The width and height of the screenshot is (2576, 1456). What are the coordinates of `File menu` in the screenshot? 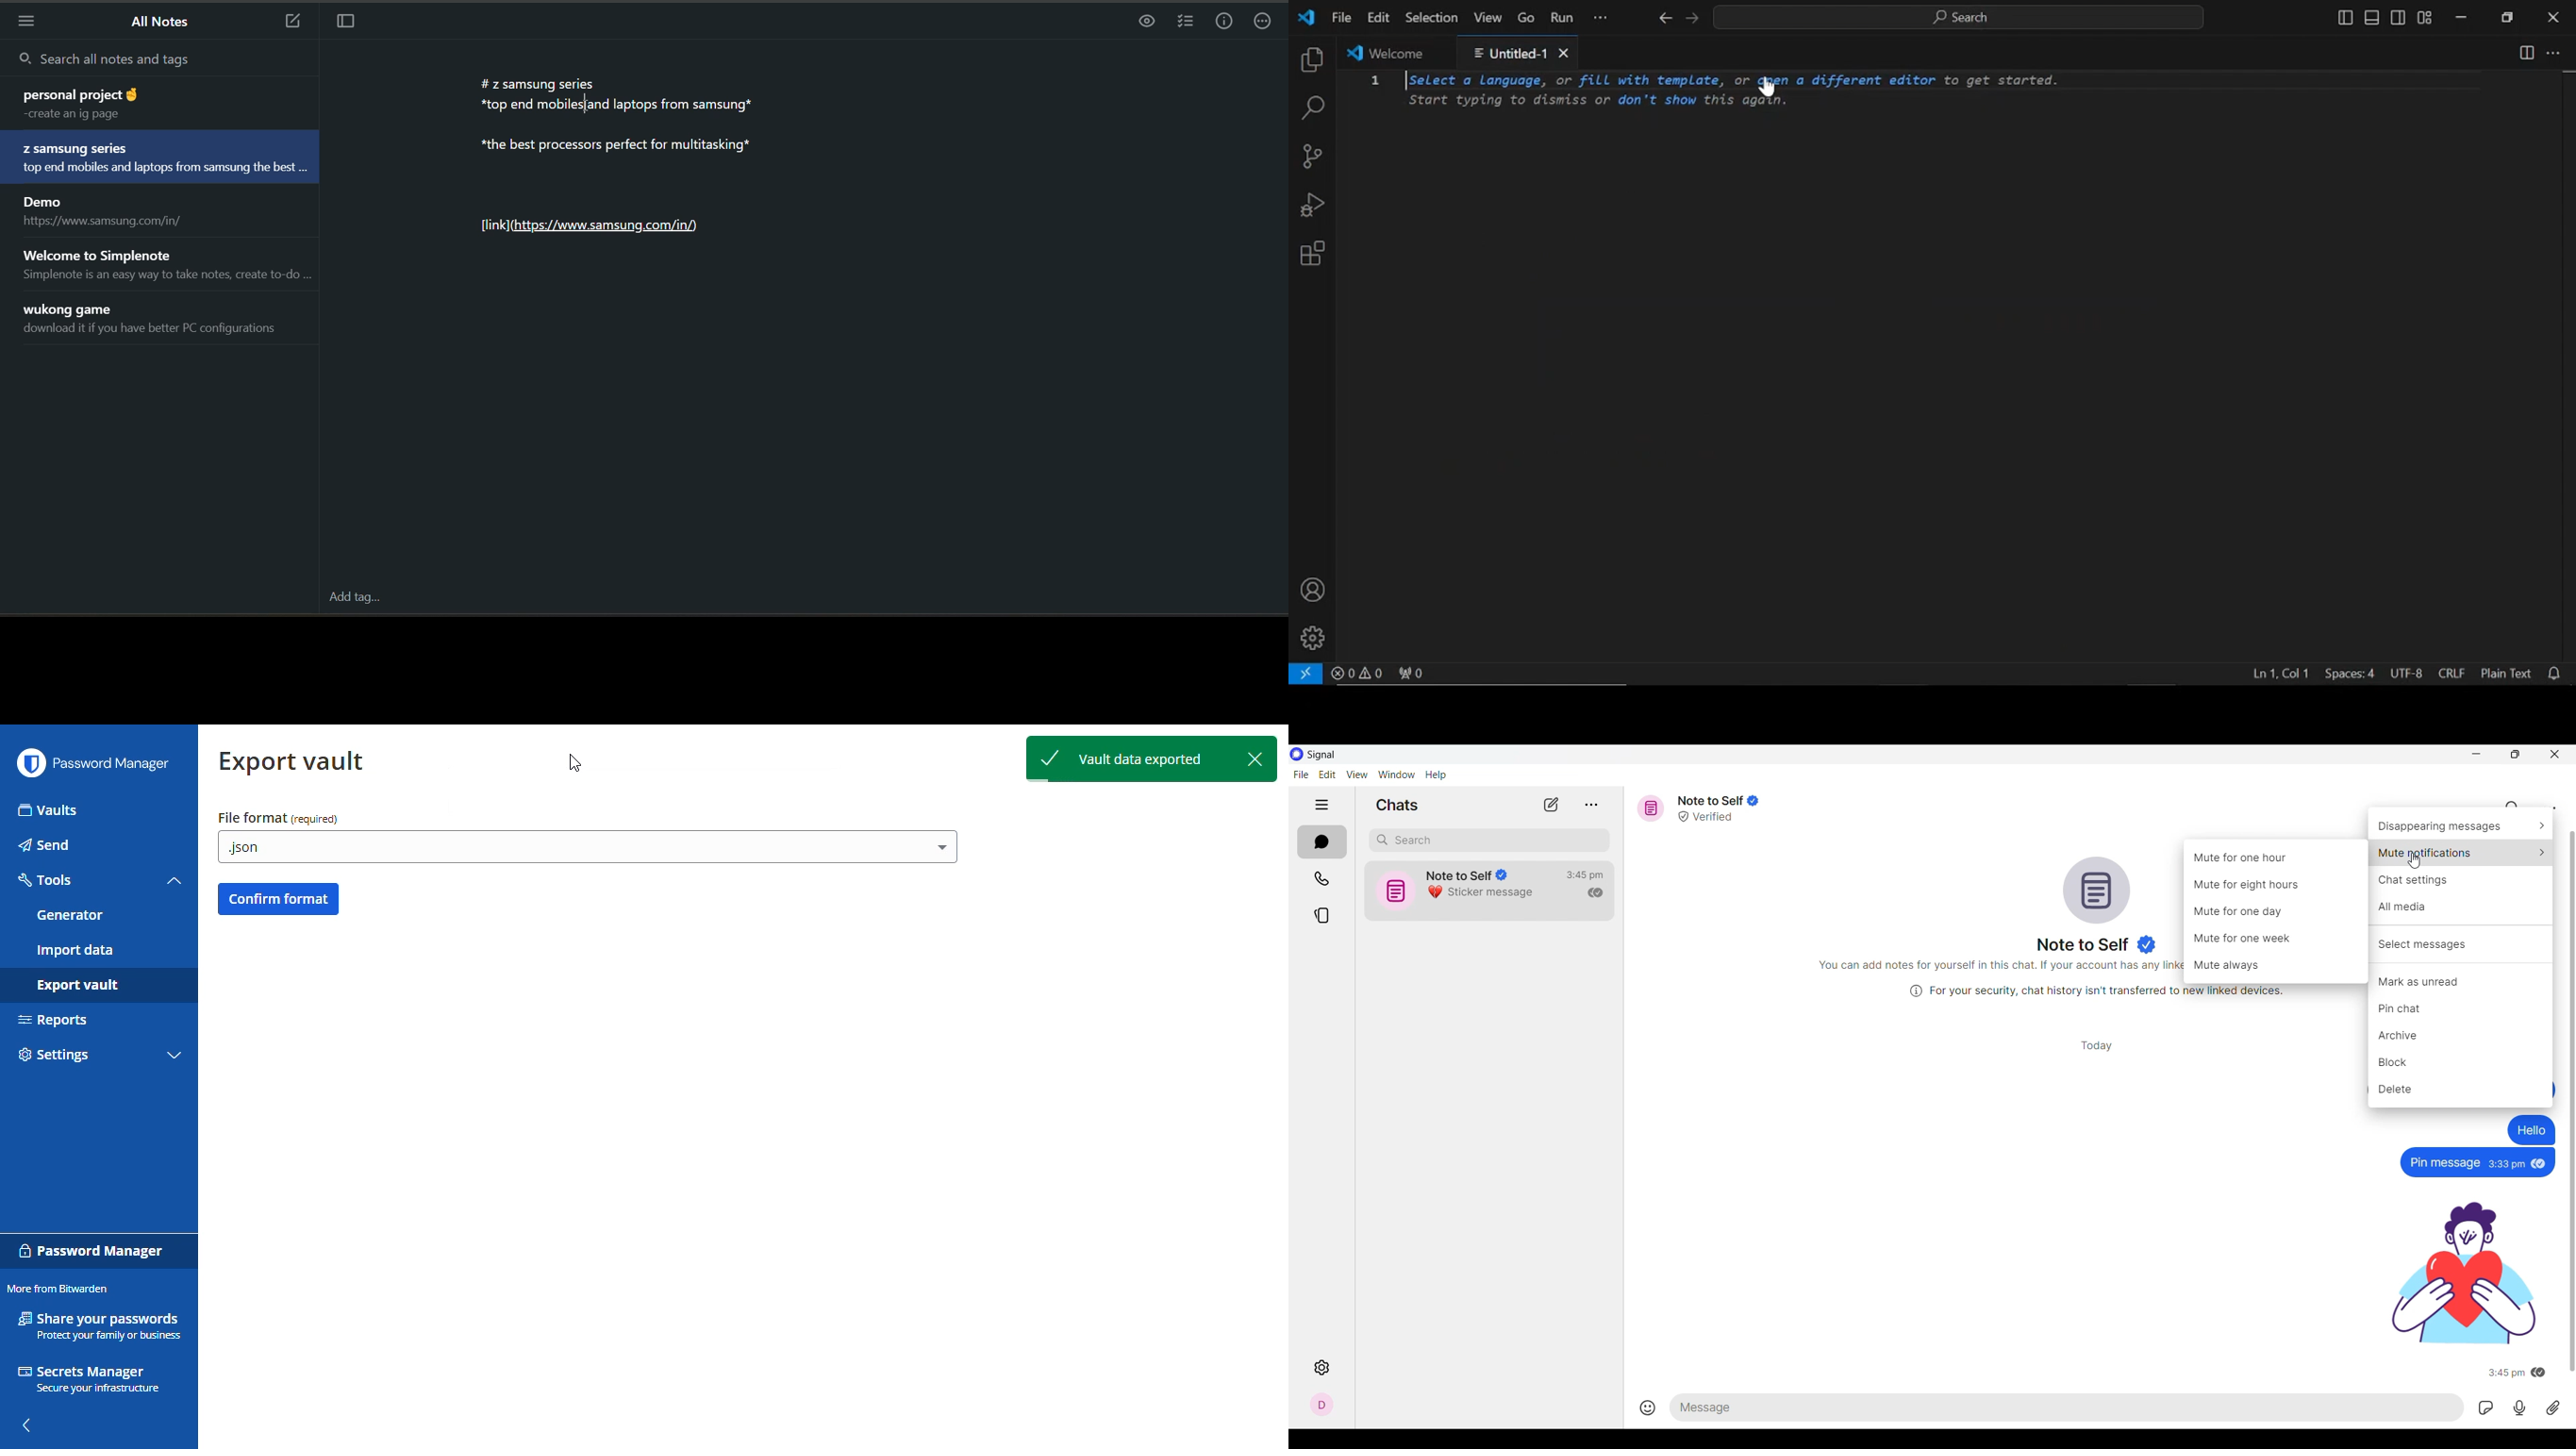 It's located at (1301, 774).